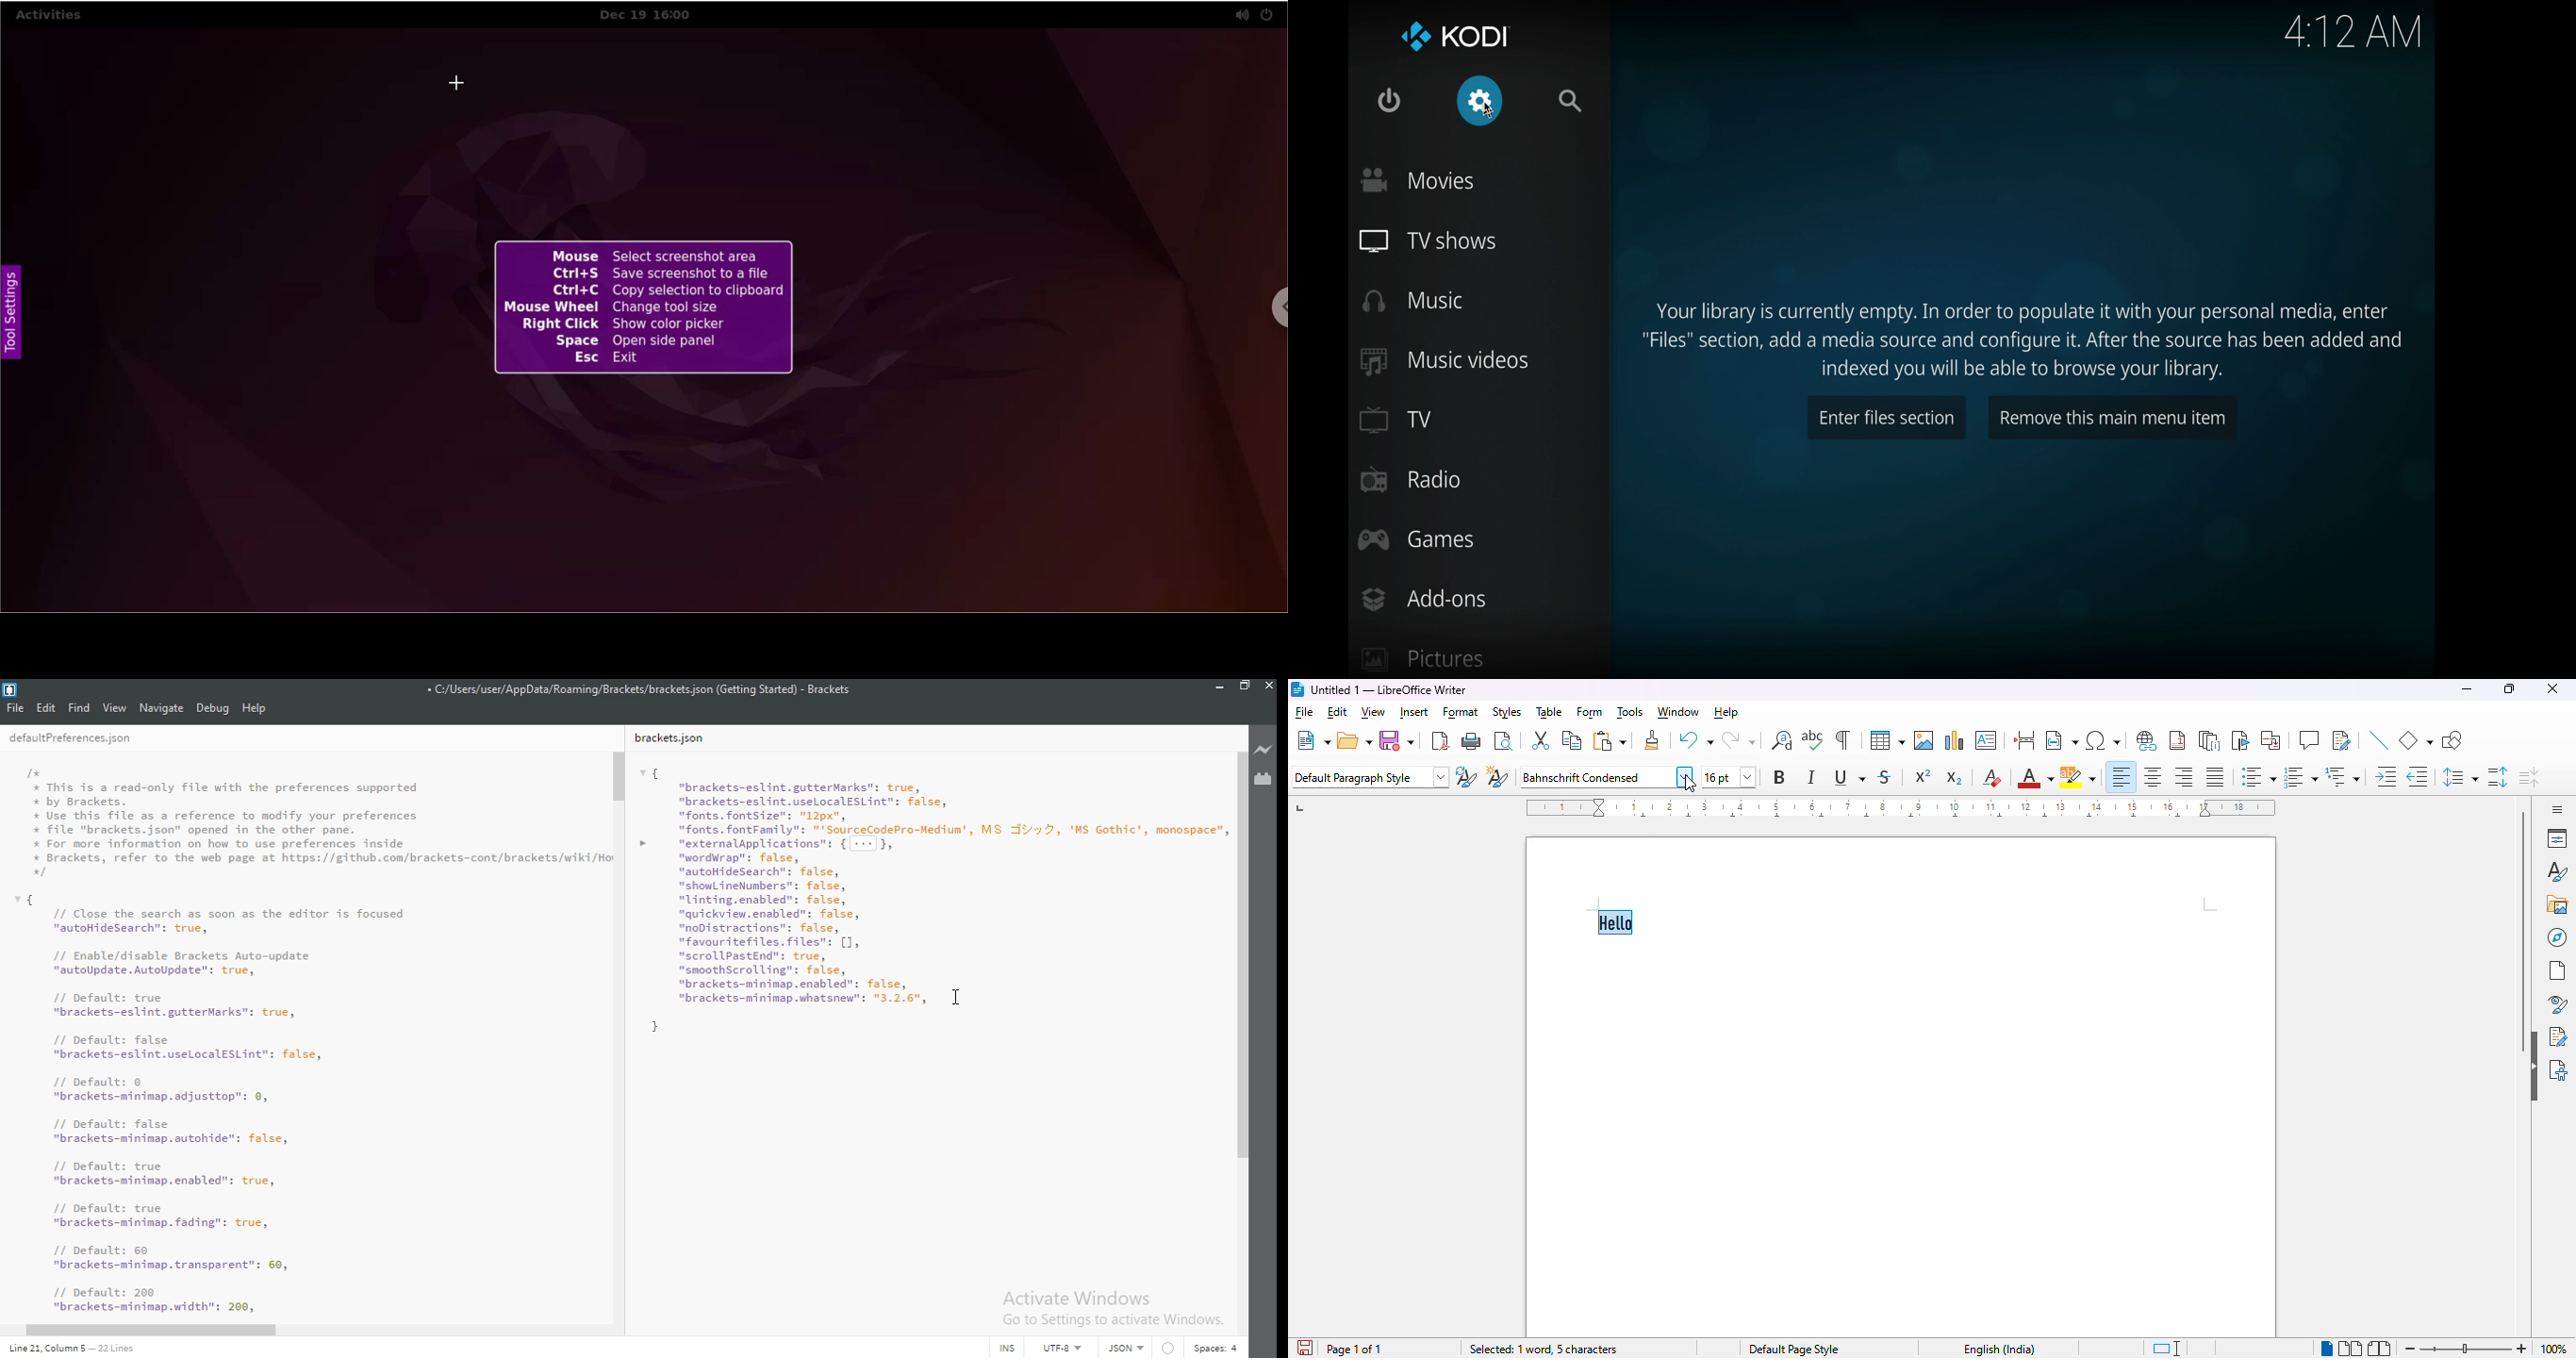  Describe the element at coordinates (77, 1348) in the screenshot. I see `Line 21, column 2 - 21 lines` at that location.